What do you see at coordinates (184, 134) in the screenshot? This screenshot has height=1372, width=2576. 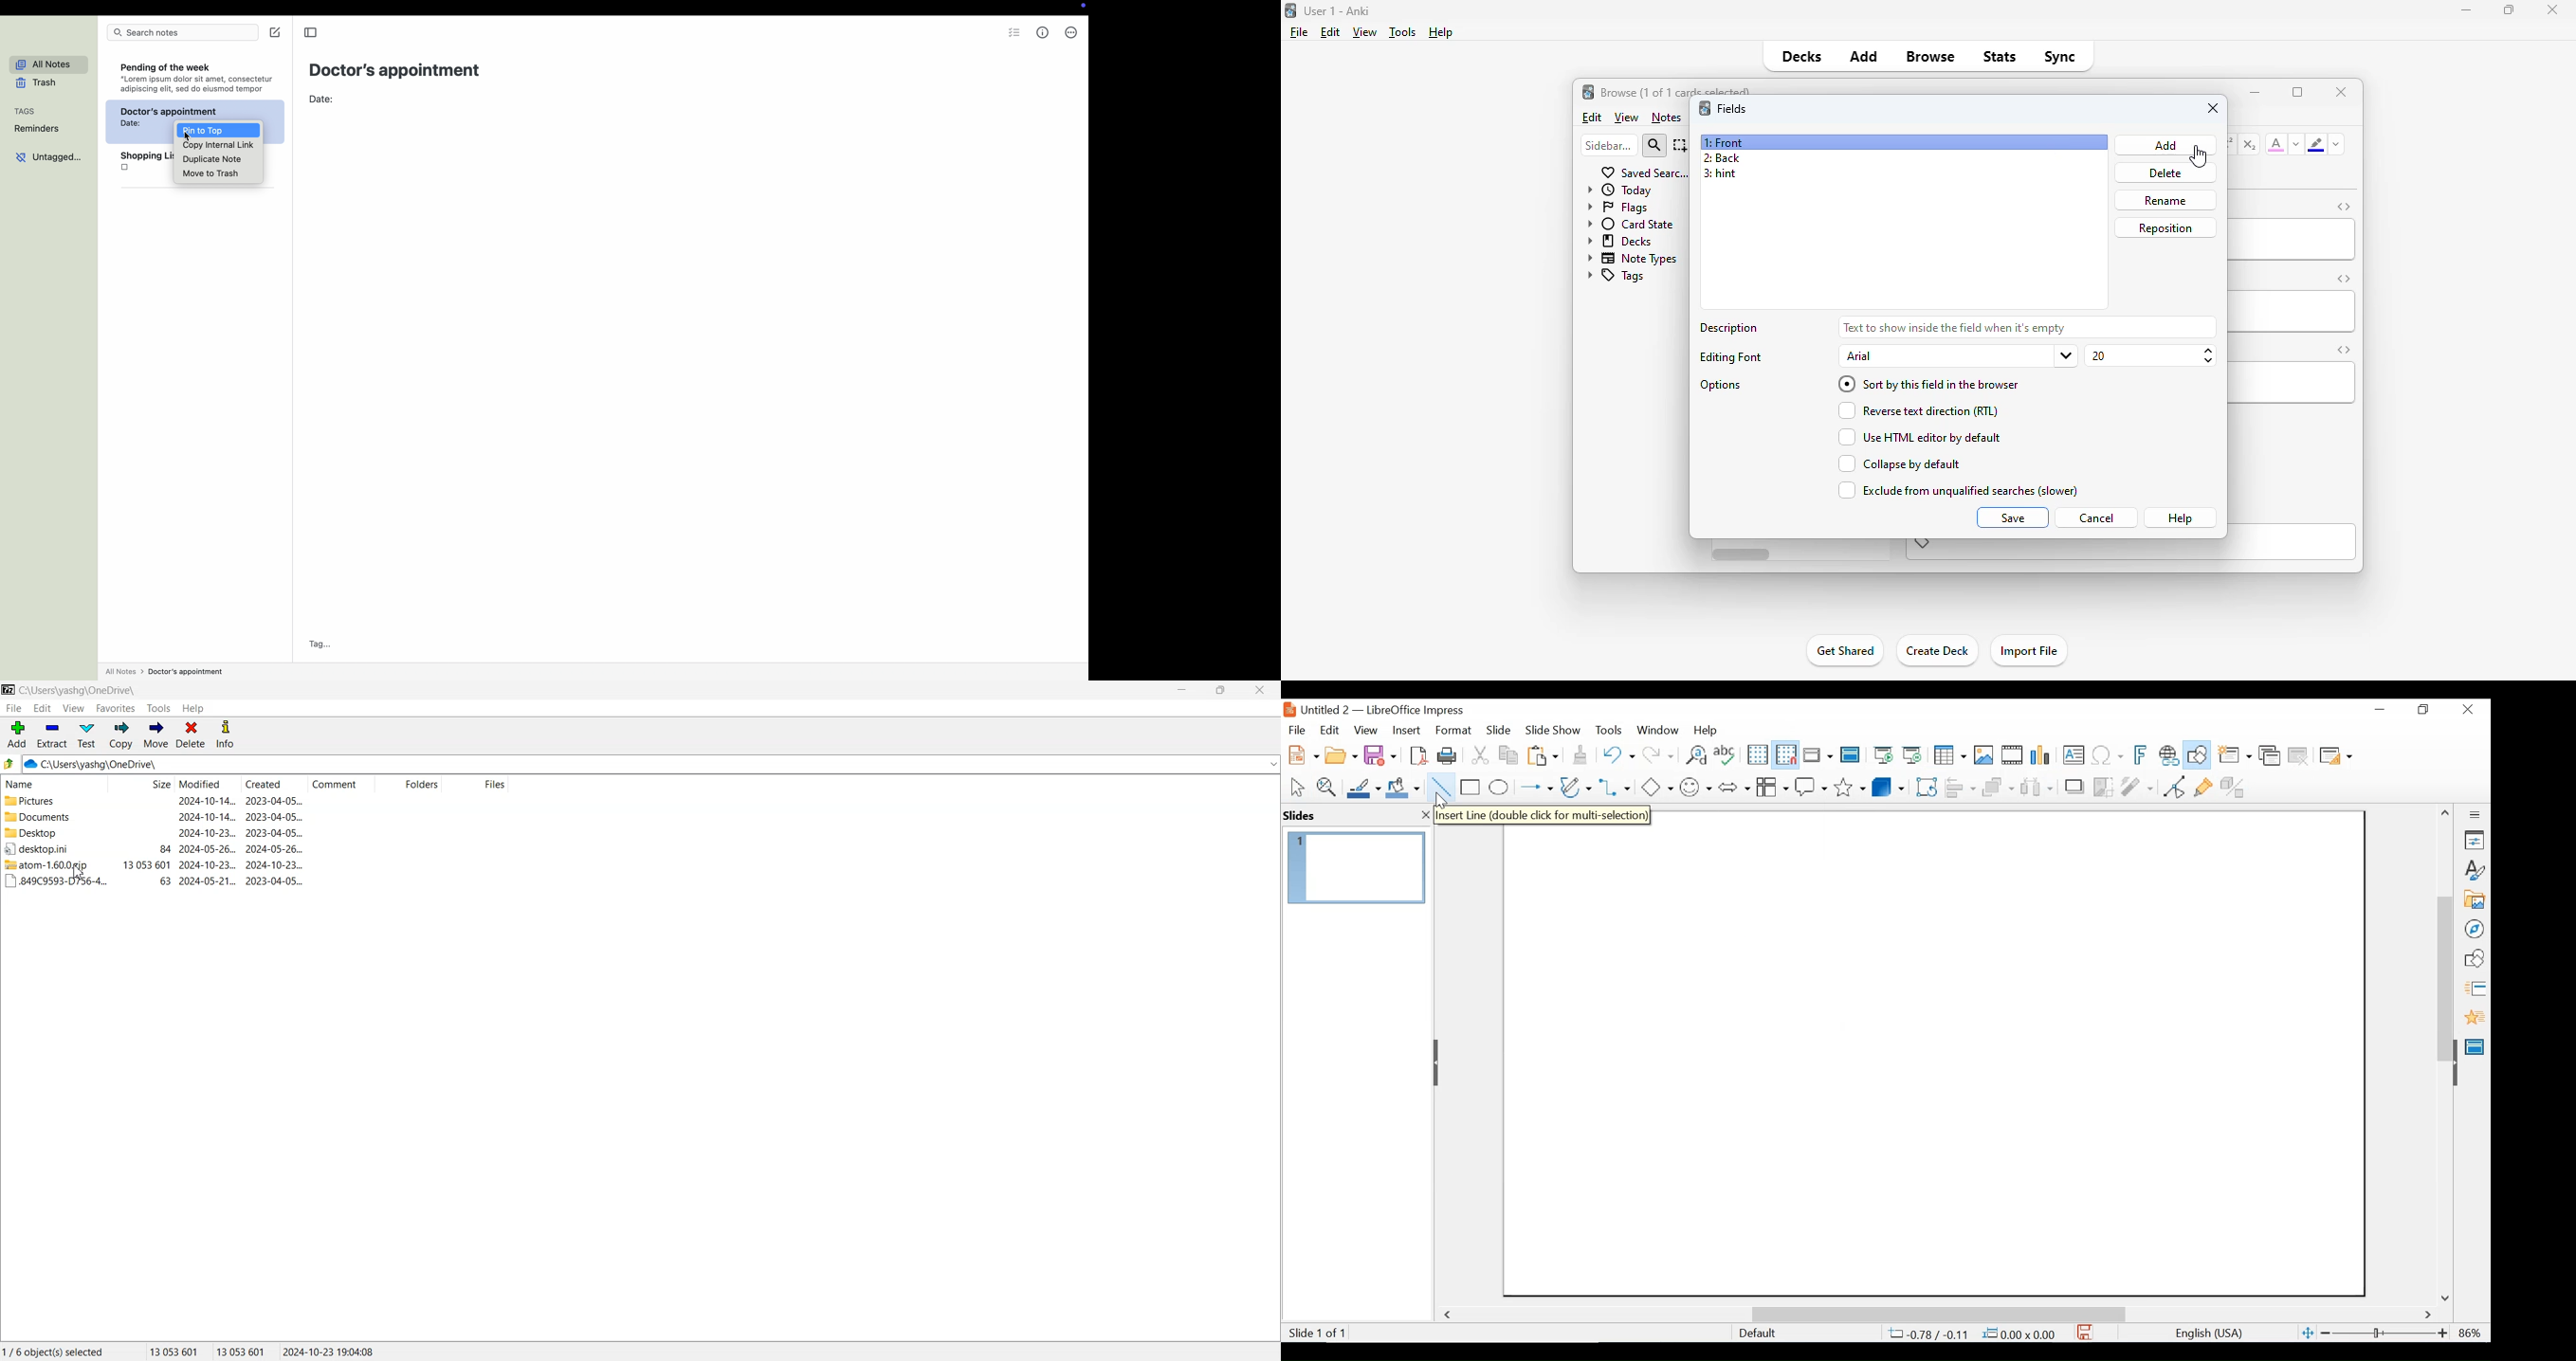 I see `cursor` at bounding box center [184, 134].